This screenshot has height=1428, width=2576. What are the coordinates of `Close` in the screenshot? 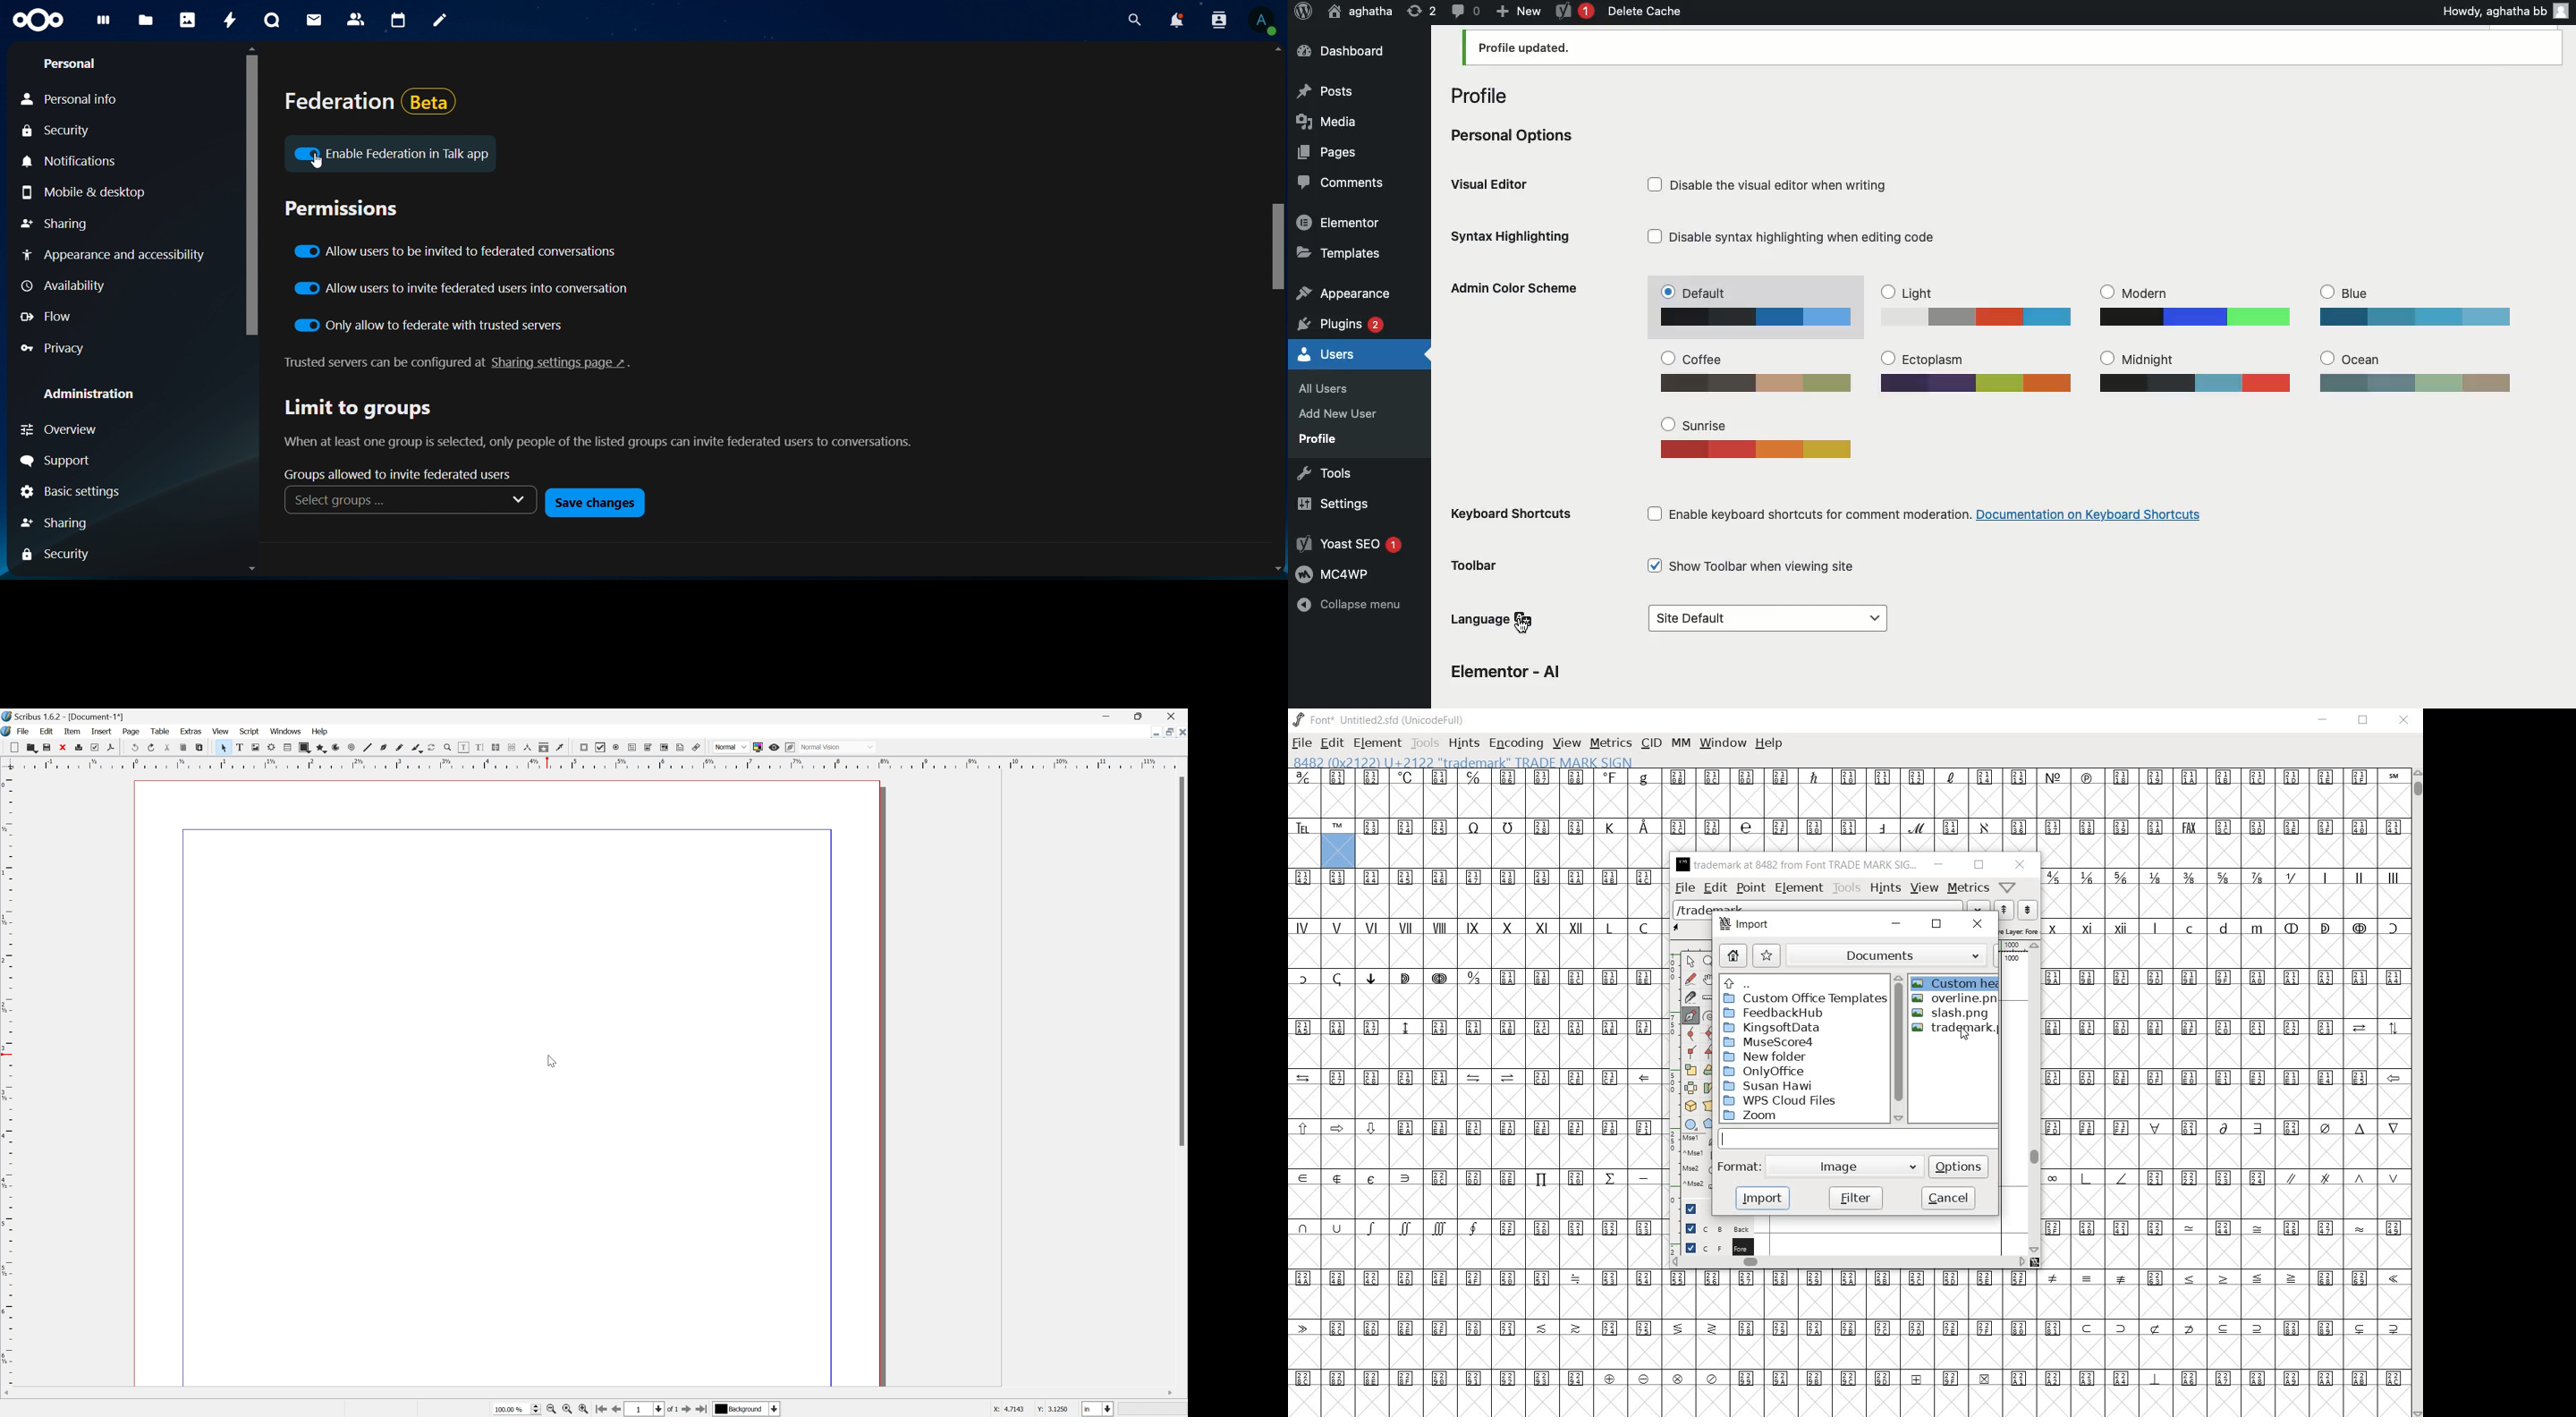 It's located at (1181, 733).